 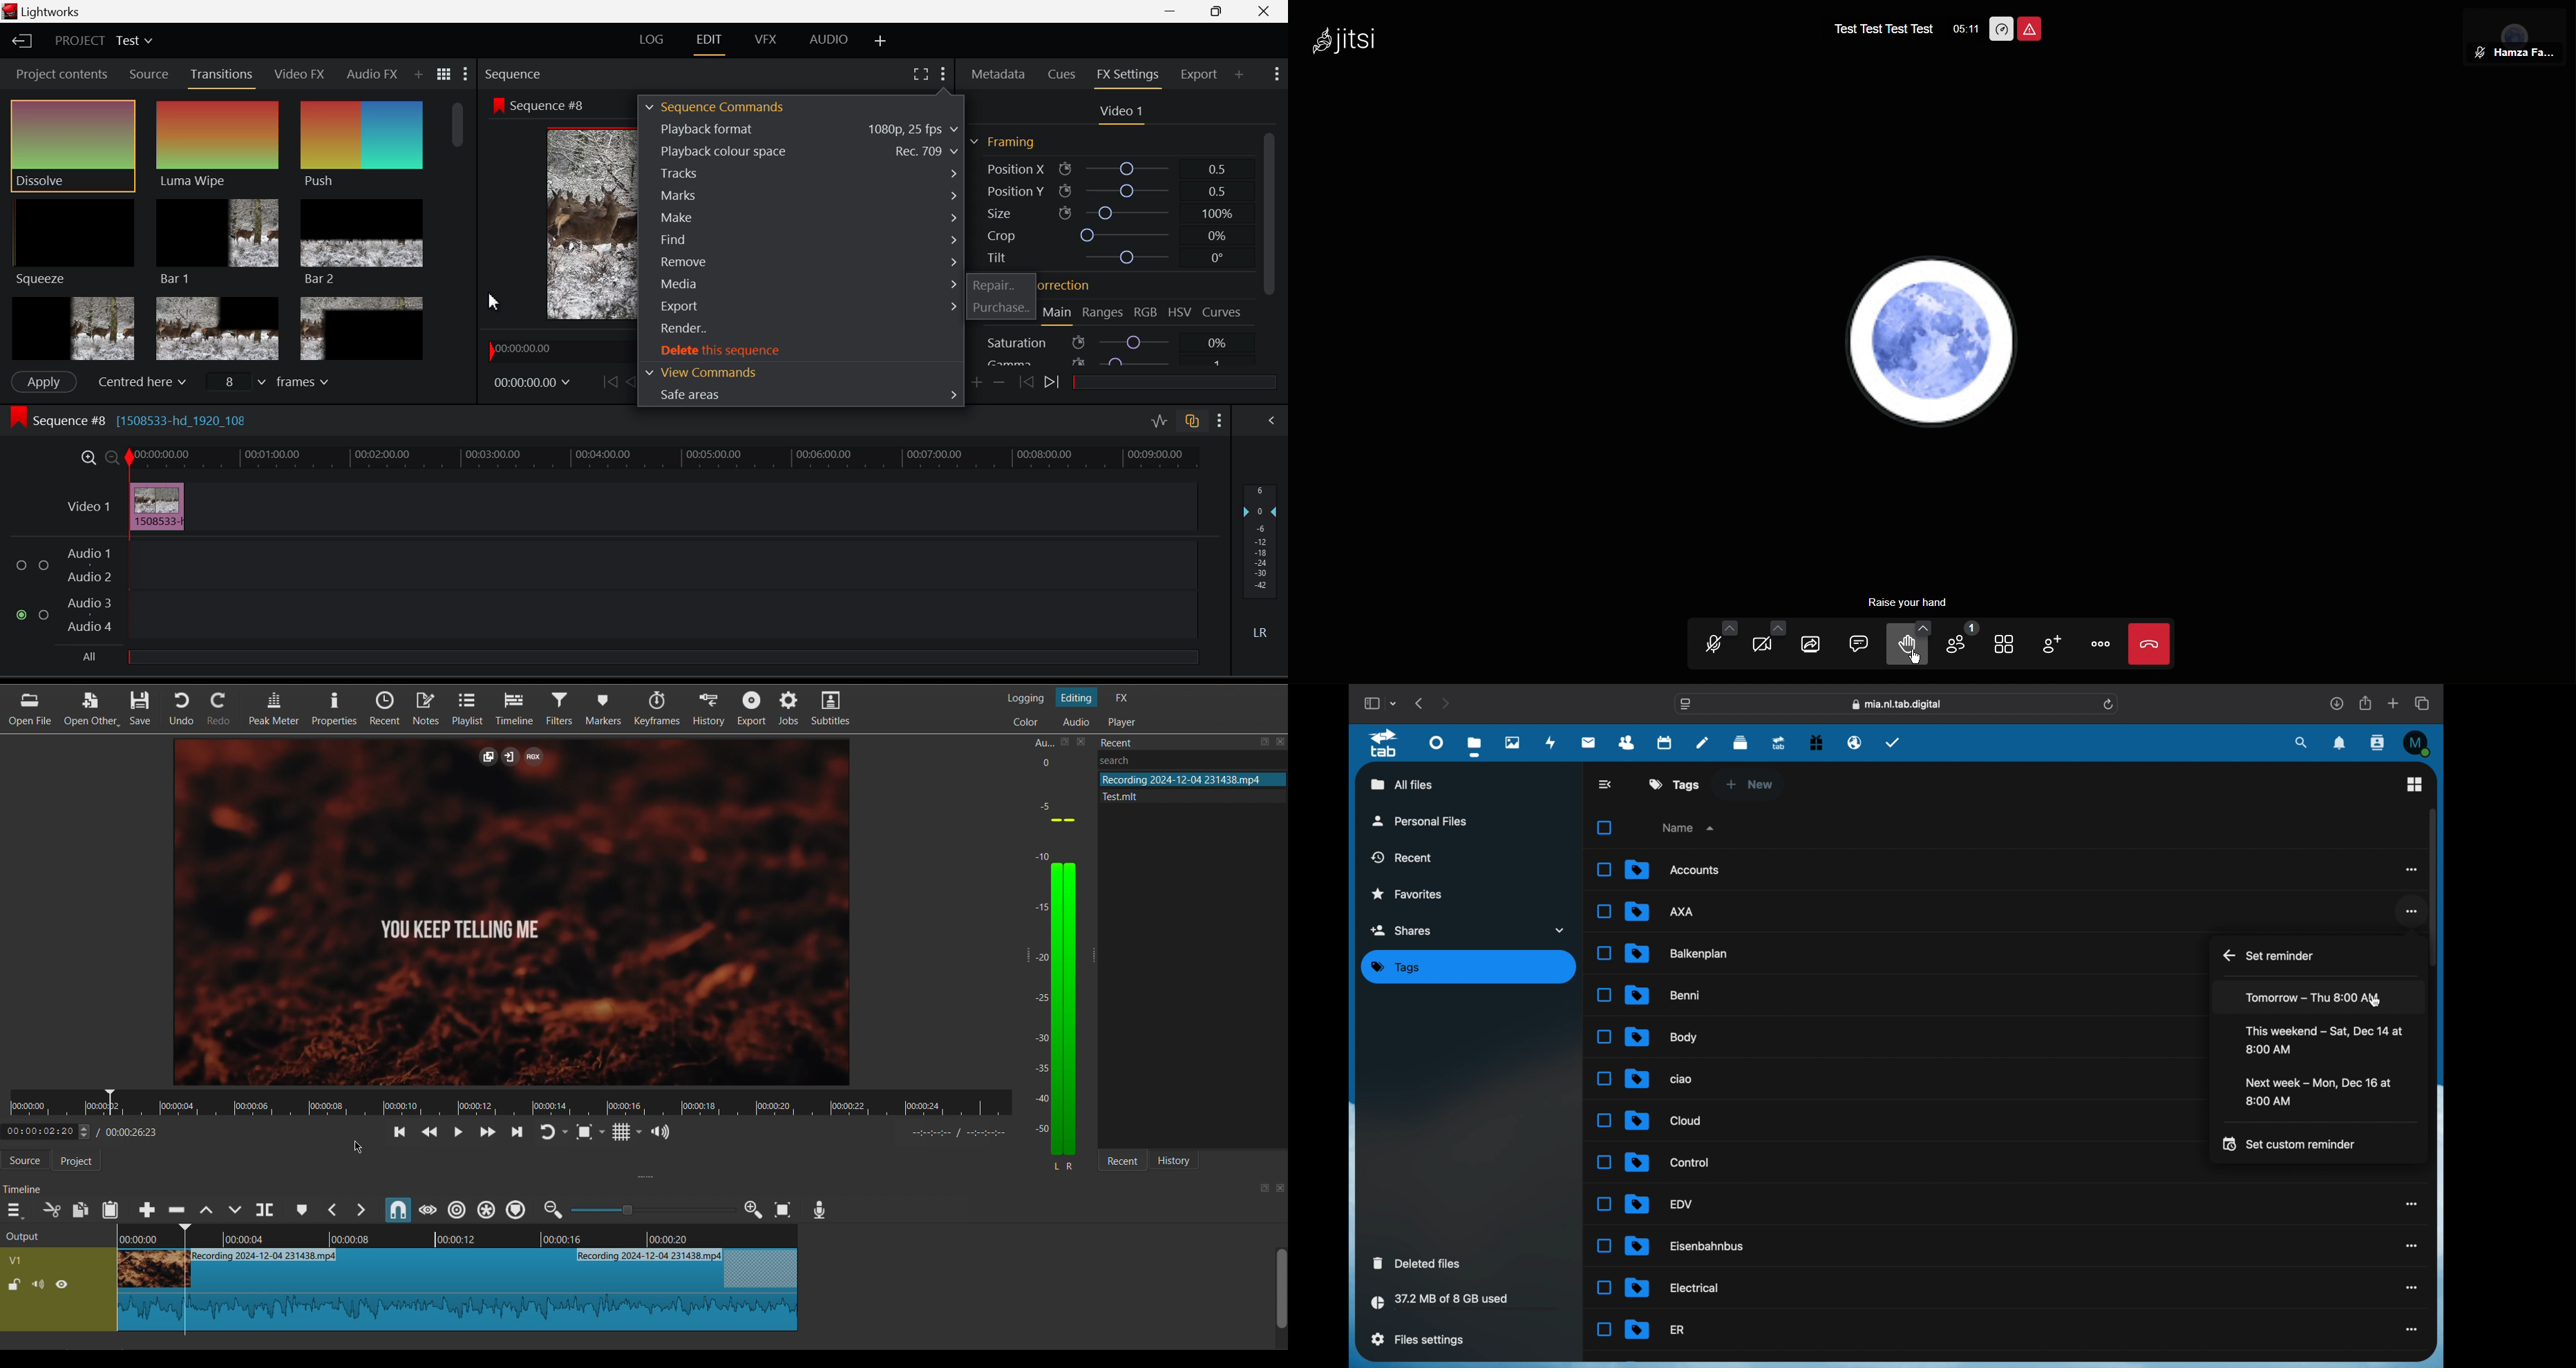 What do you see at coordinates (1666, 742) in the screenshot?
I see `calendar` at bounding box center [1666, 742].